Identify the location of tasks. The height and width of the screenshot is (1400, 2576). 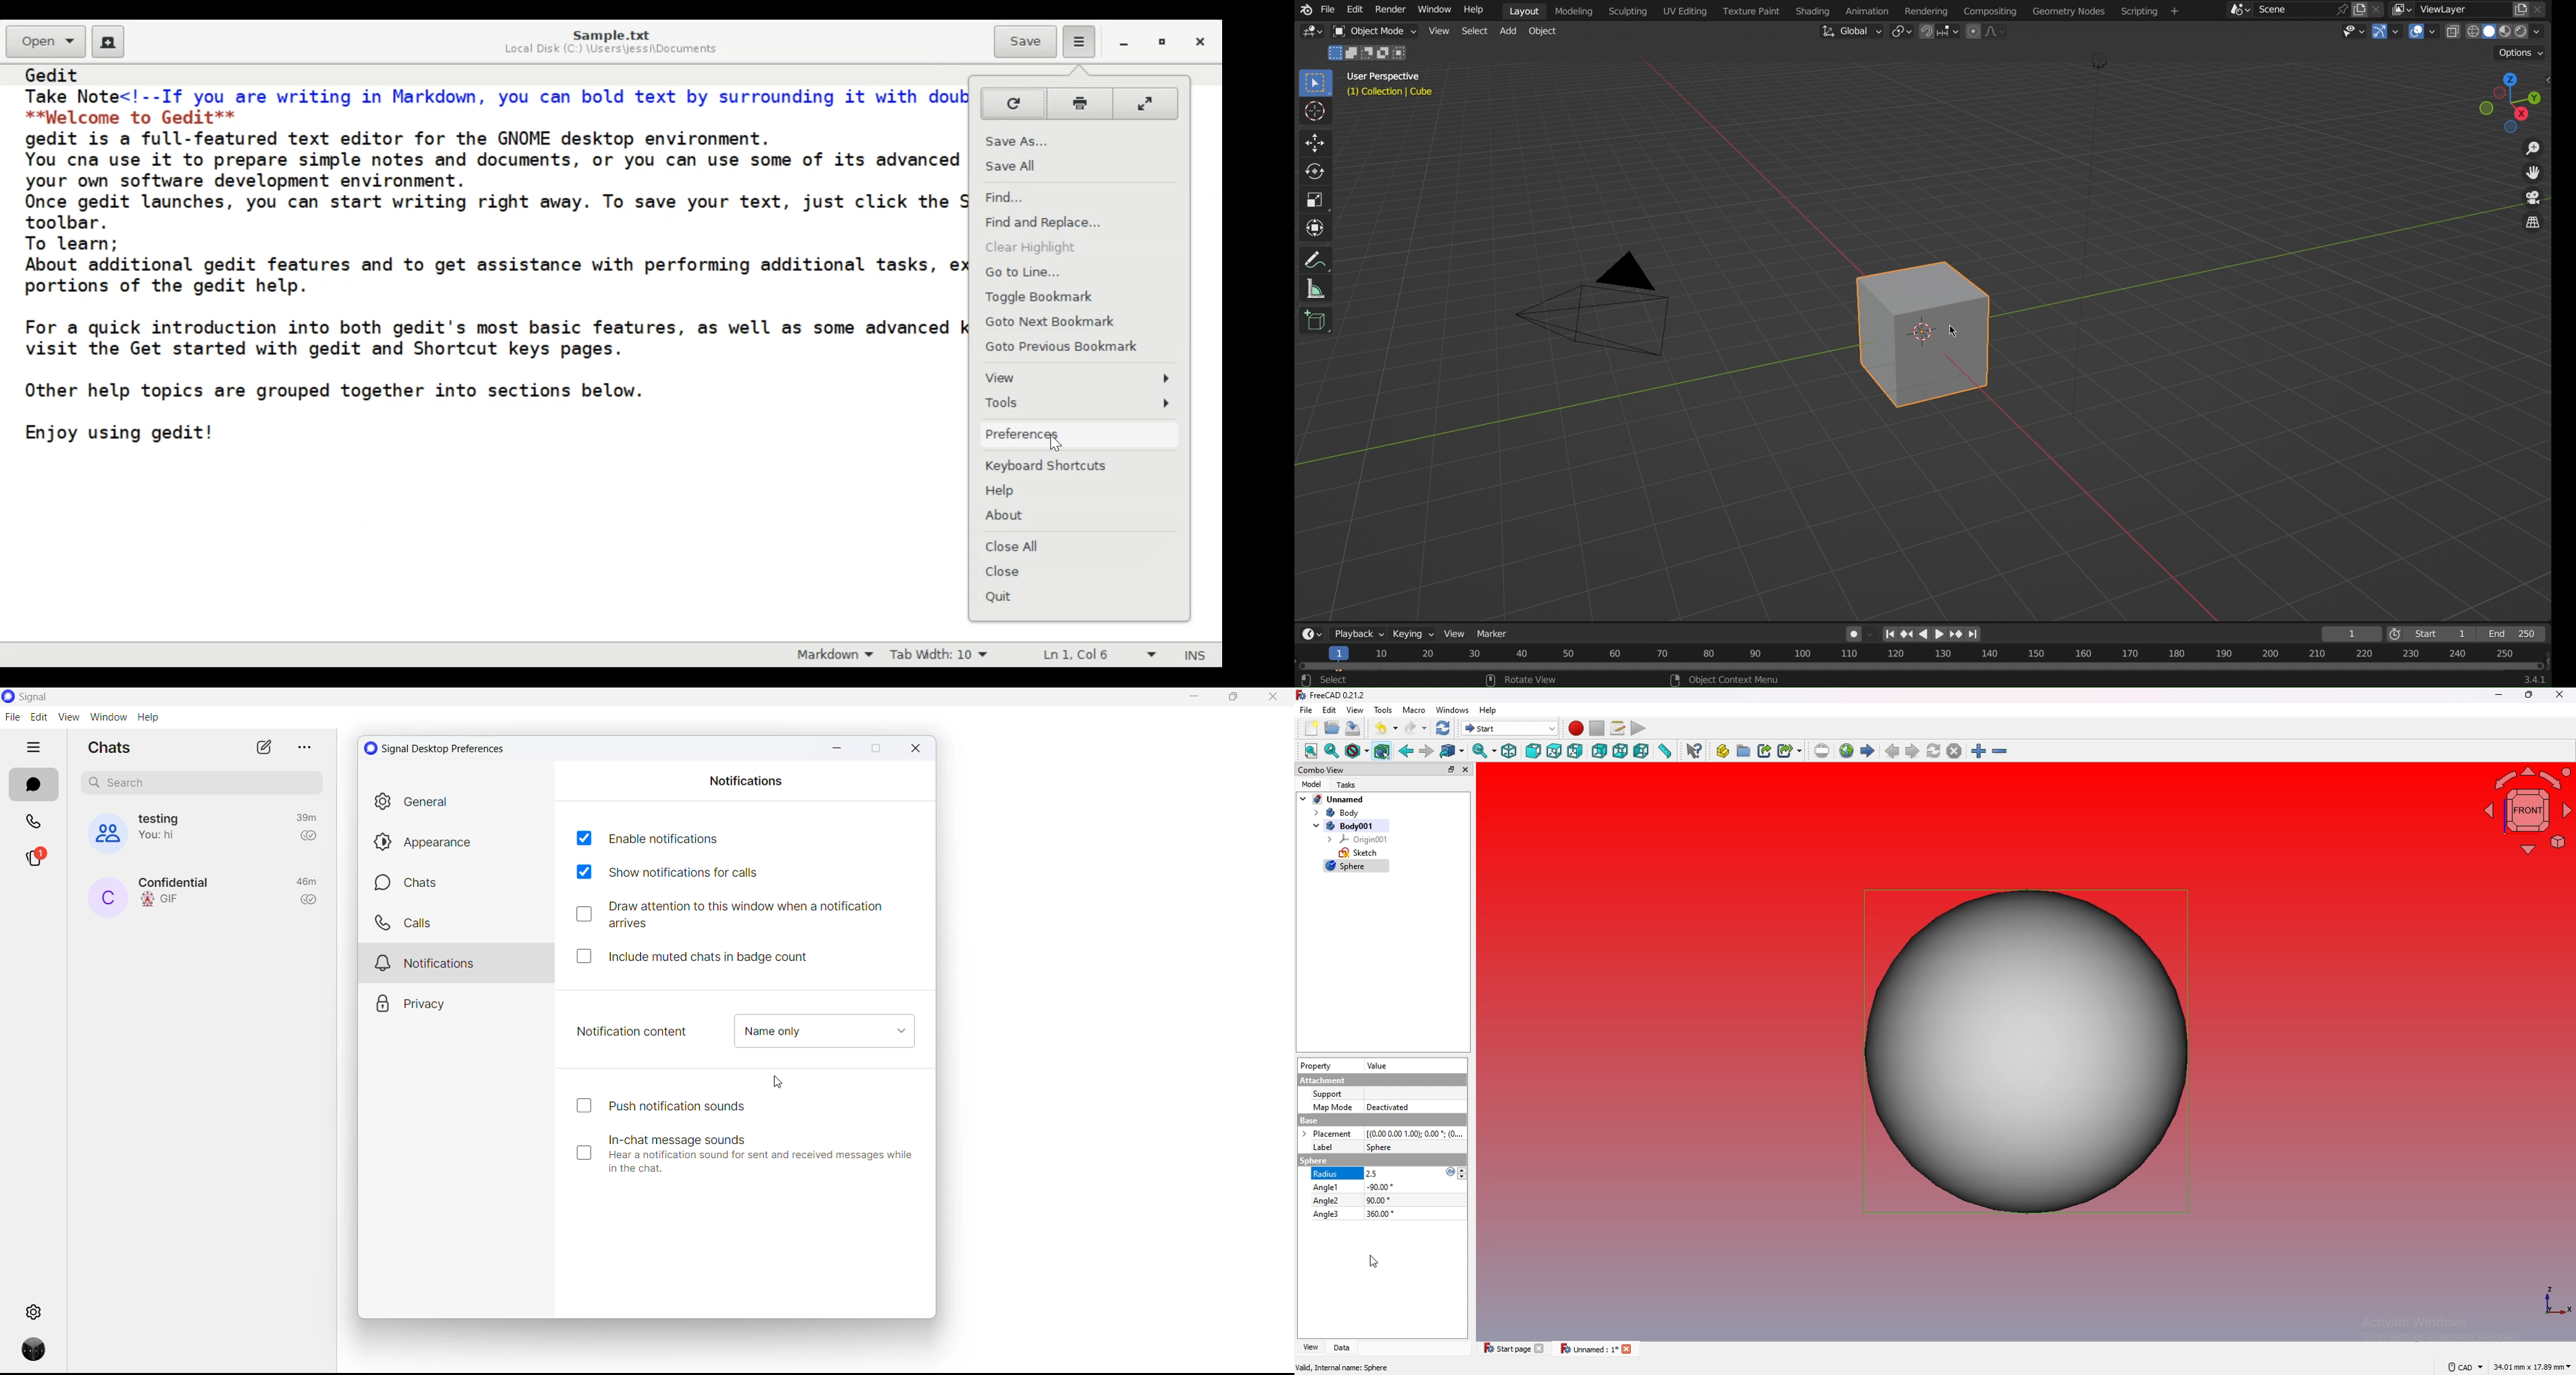
(1348, 784).